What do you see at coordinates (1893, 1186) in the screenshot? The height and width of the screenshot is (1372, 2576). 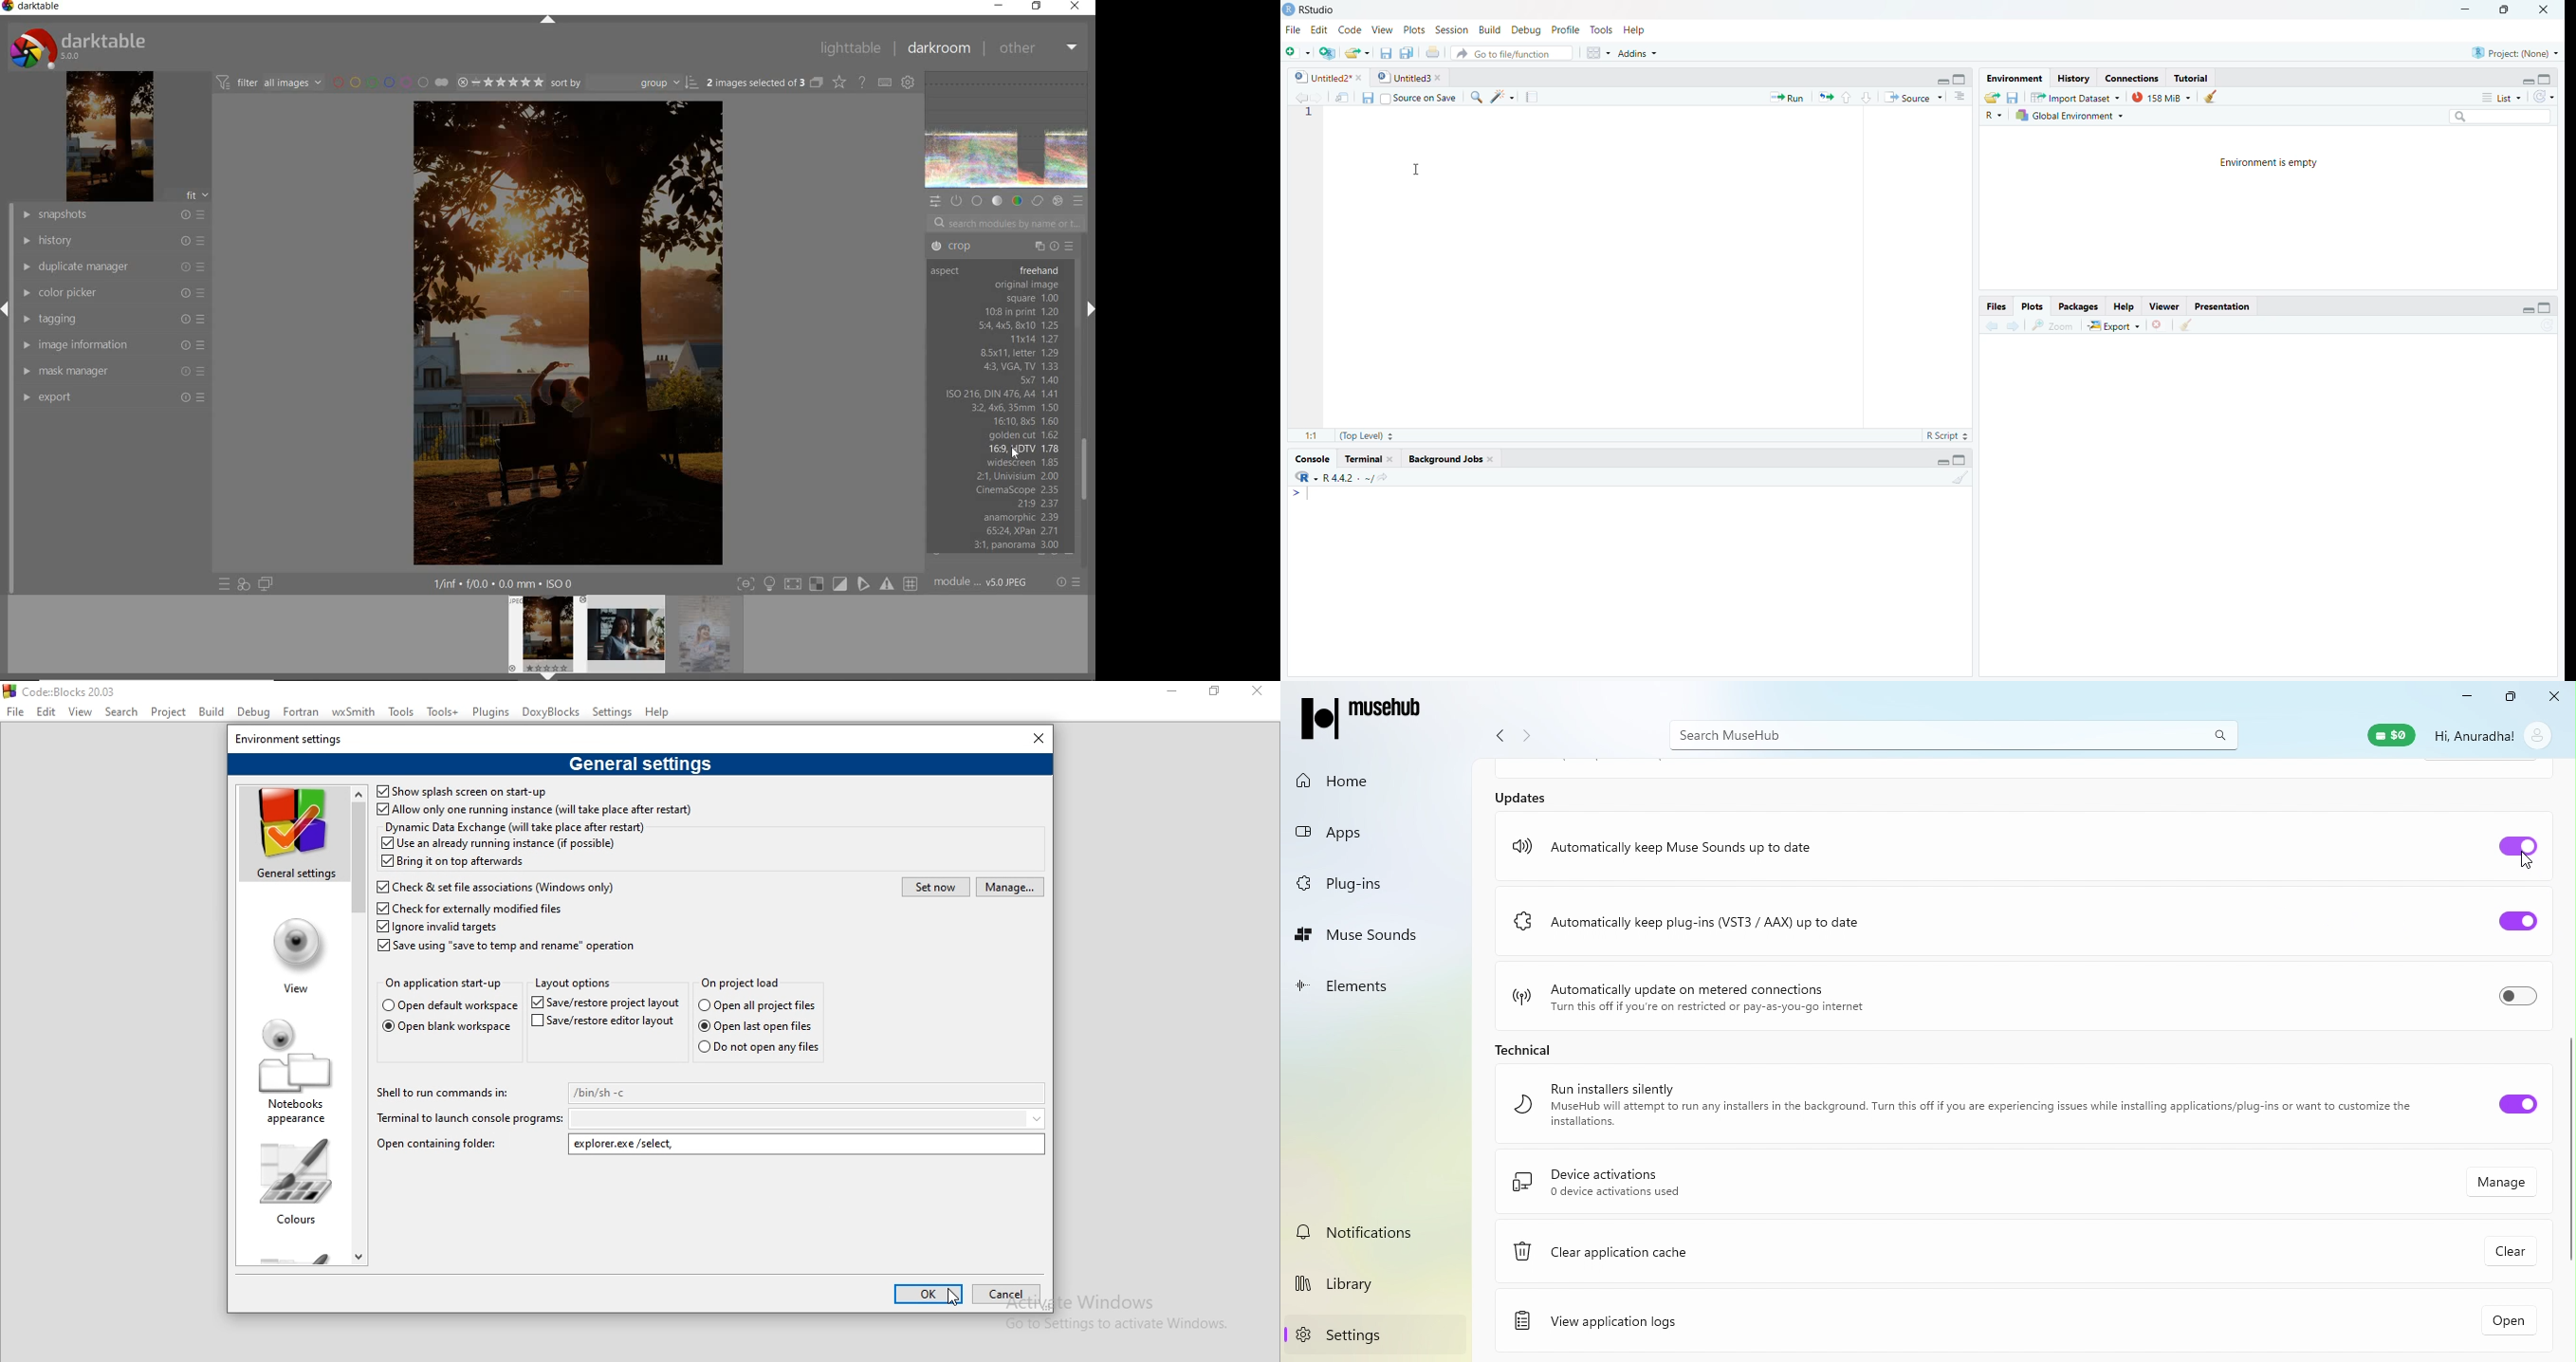 I see `Device activations` at bounding box center [1893, 1186].